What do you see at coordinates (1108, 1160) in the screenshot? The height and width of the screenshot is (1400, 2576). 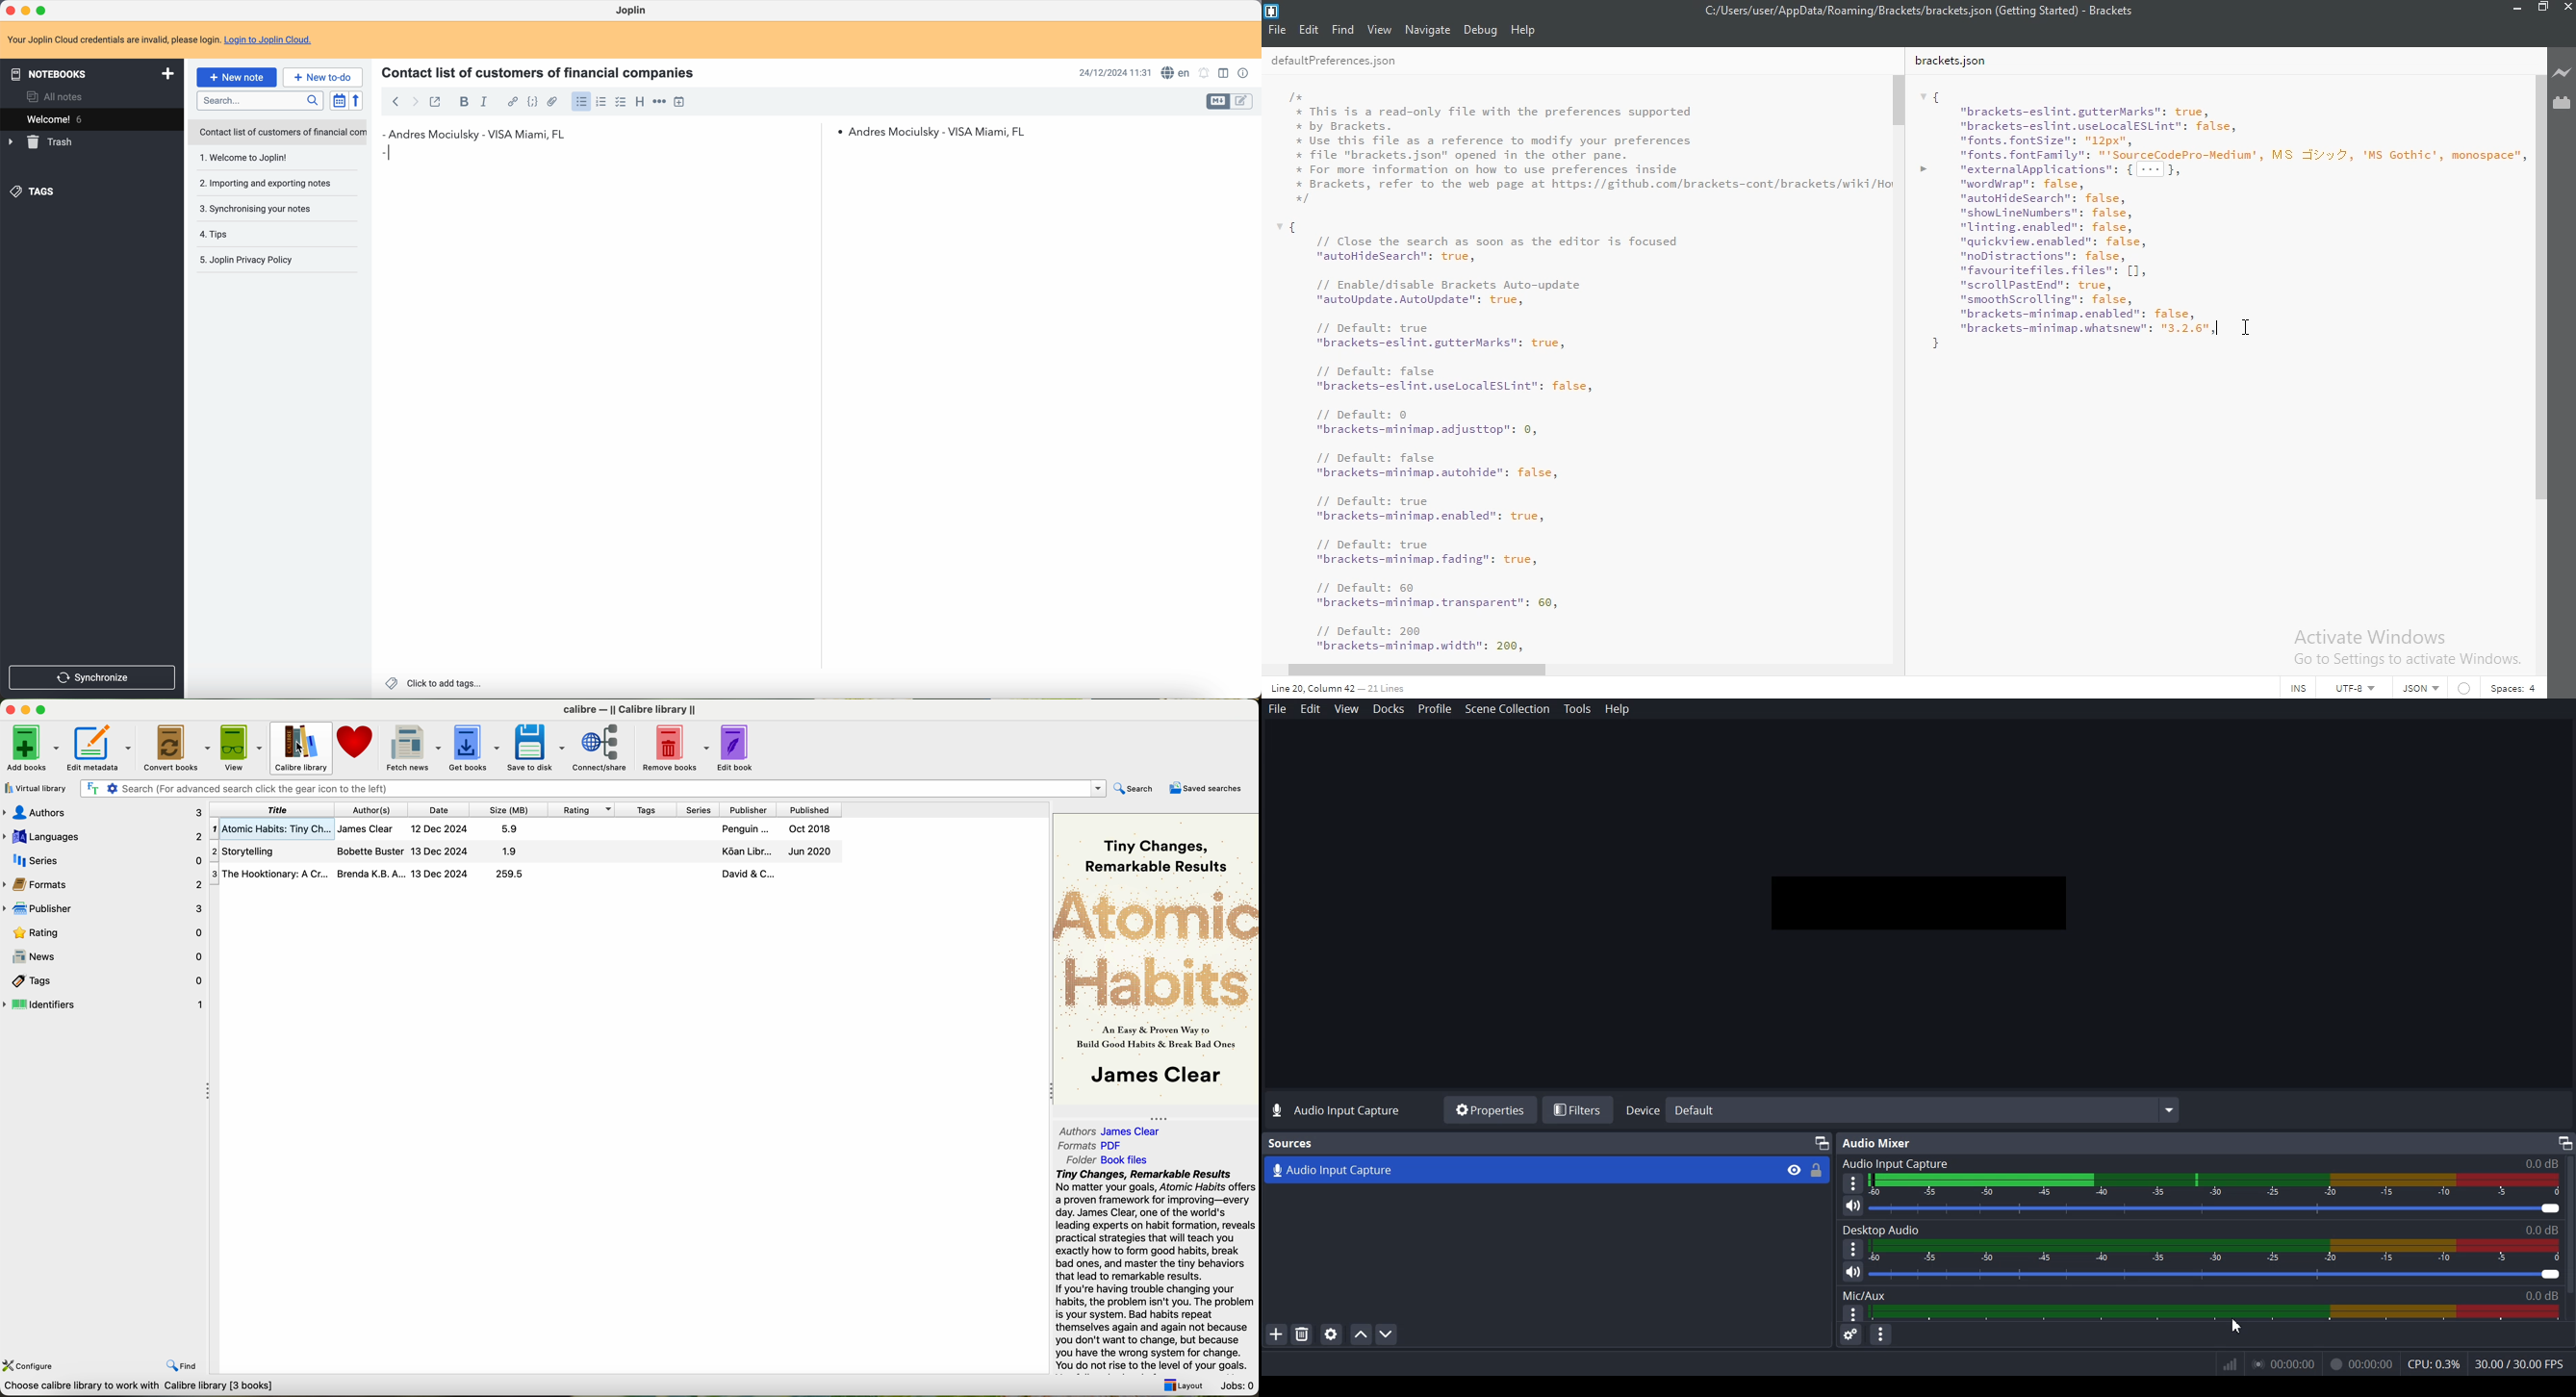 I see `folder: Book Files` at bounding box center [1108, 1160].